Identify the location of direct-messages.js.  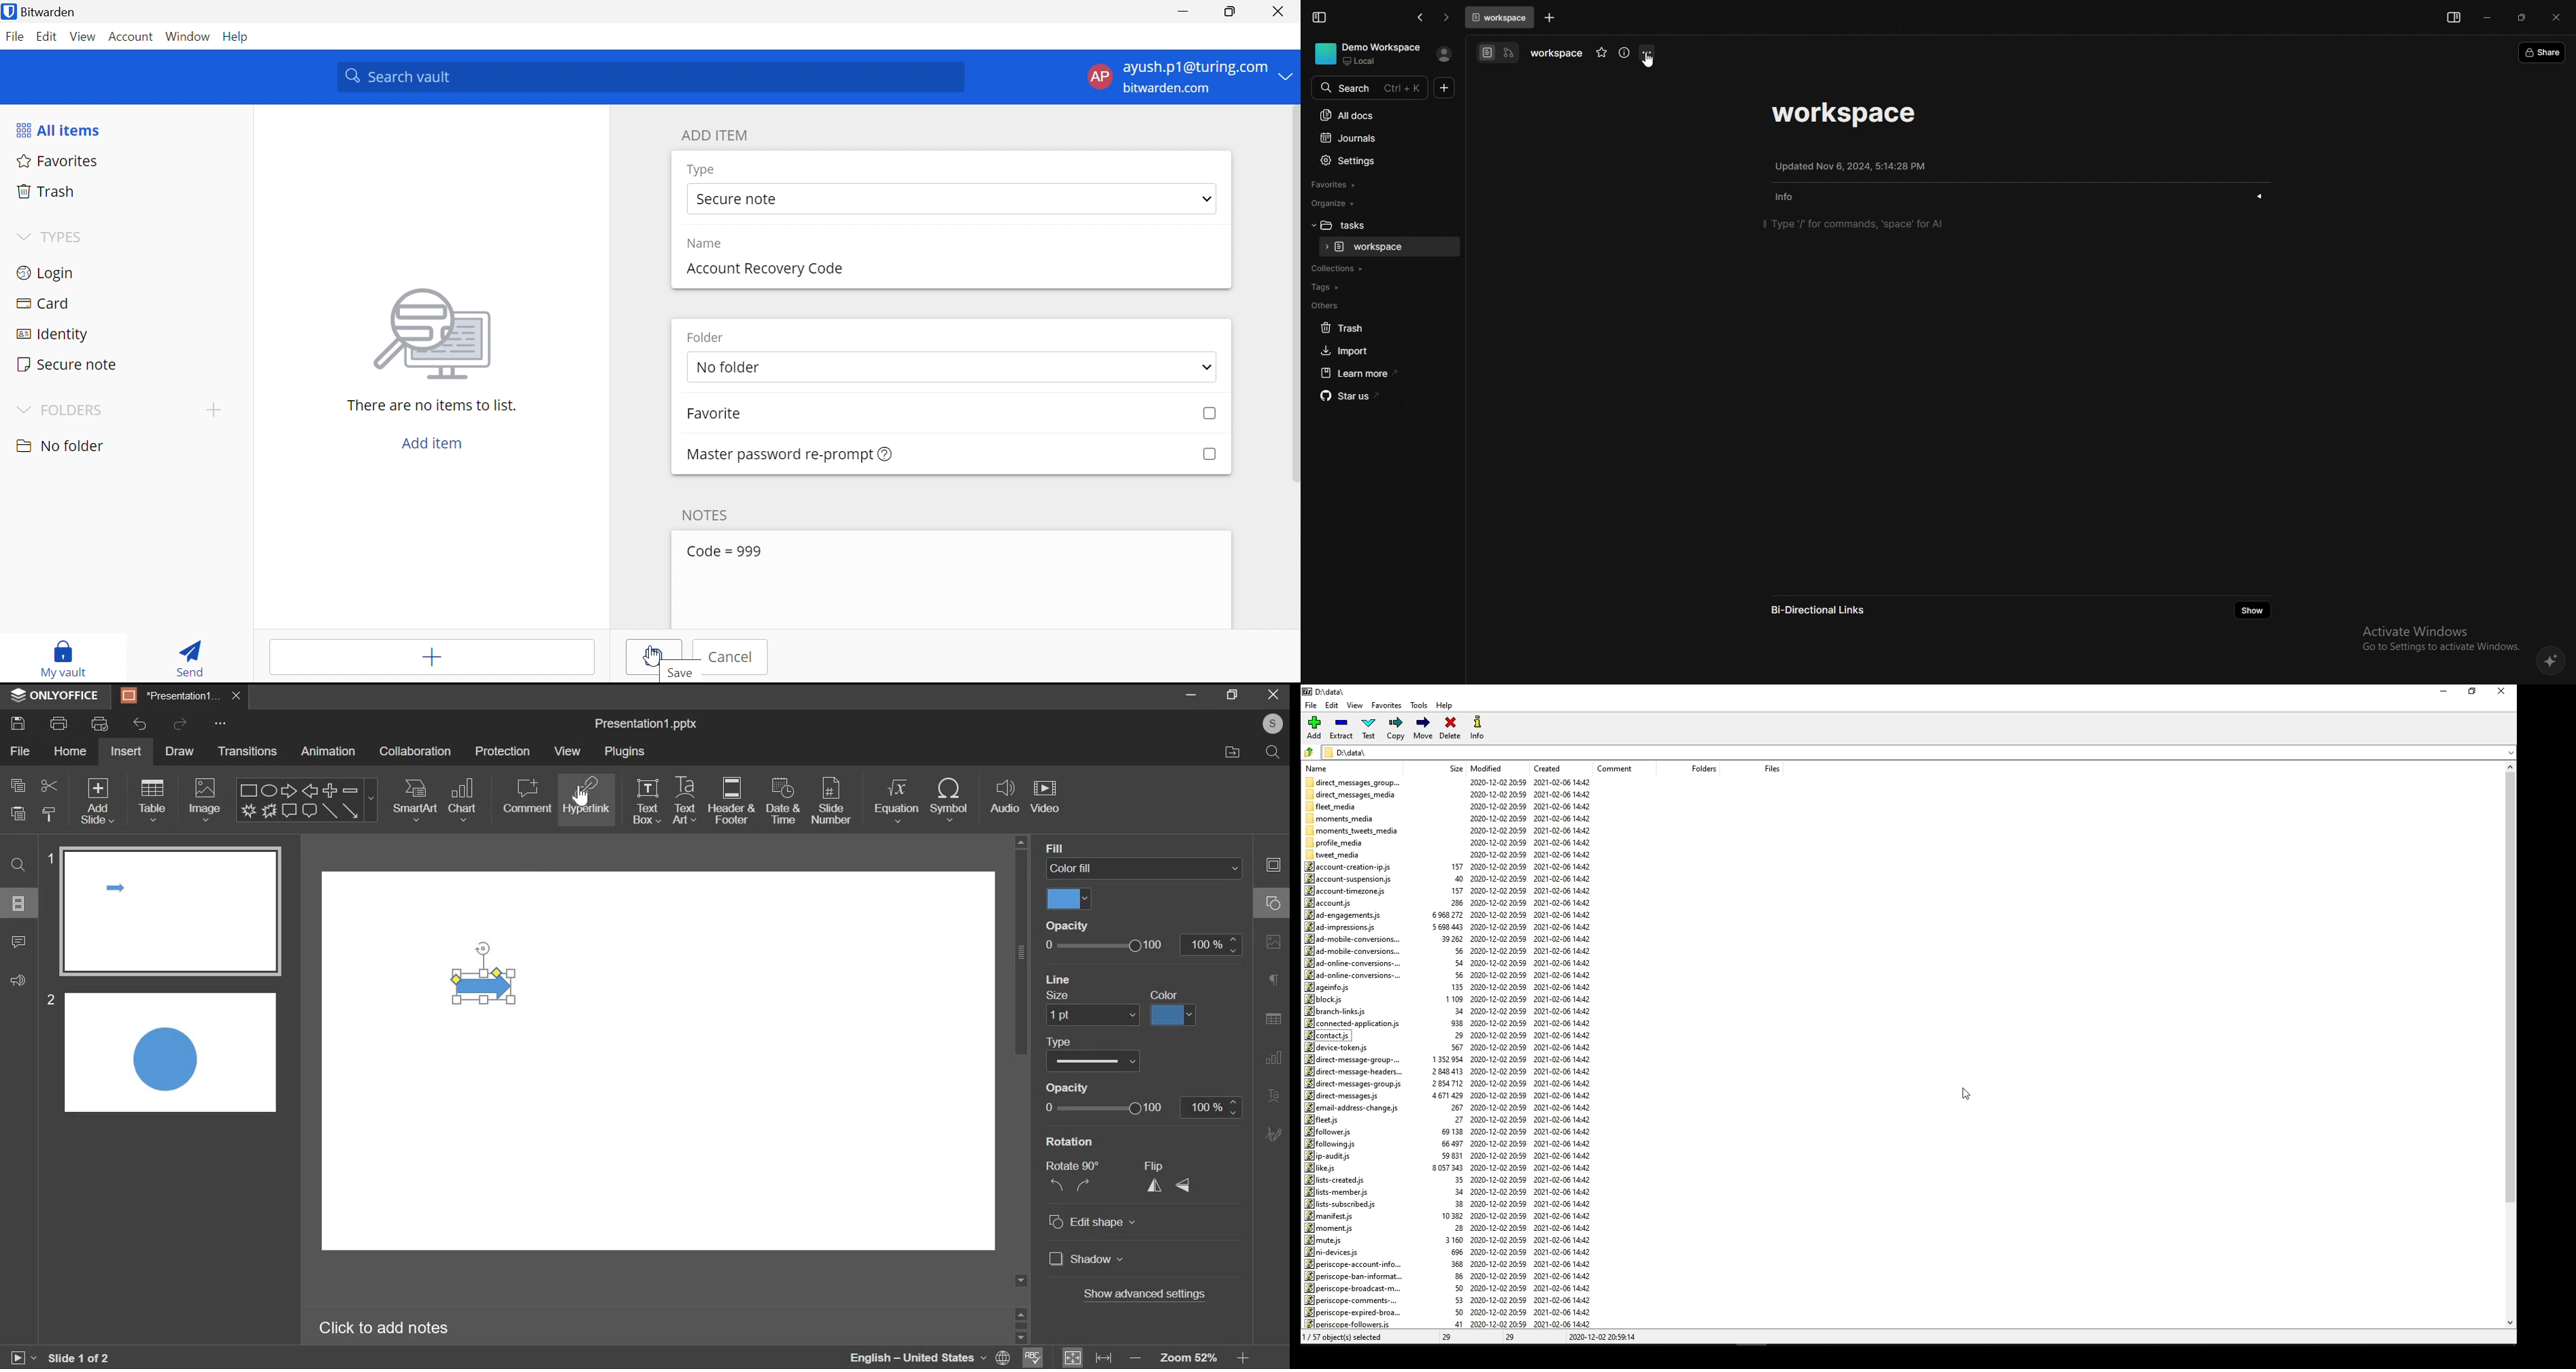
(1344, 1096).